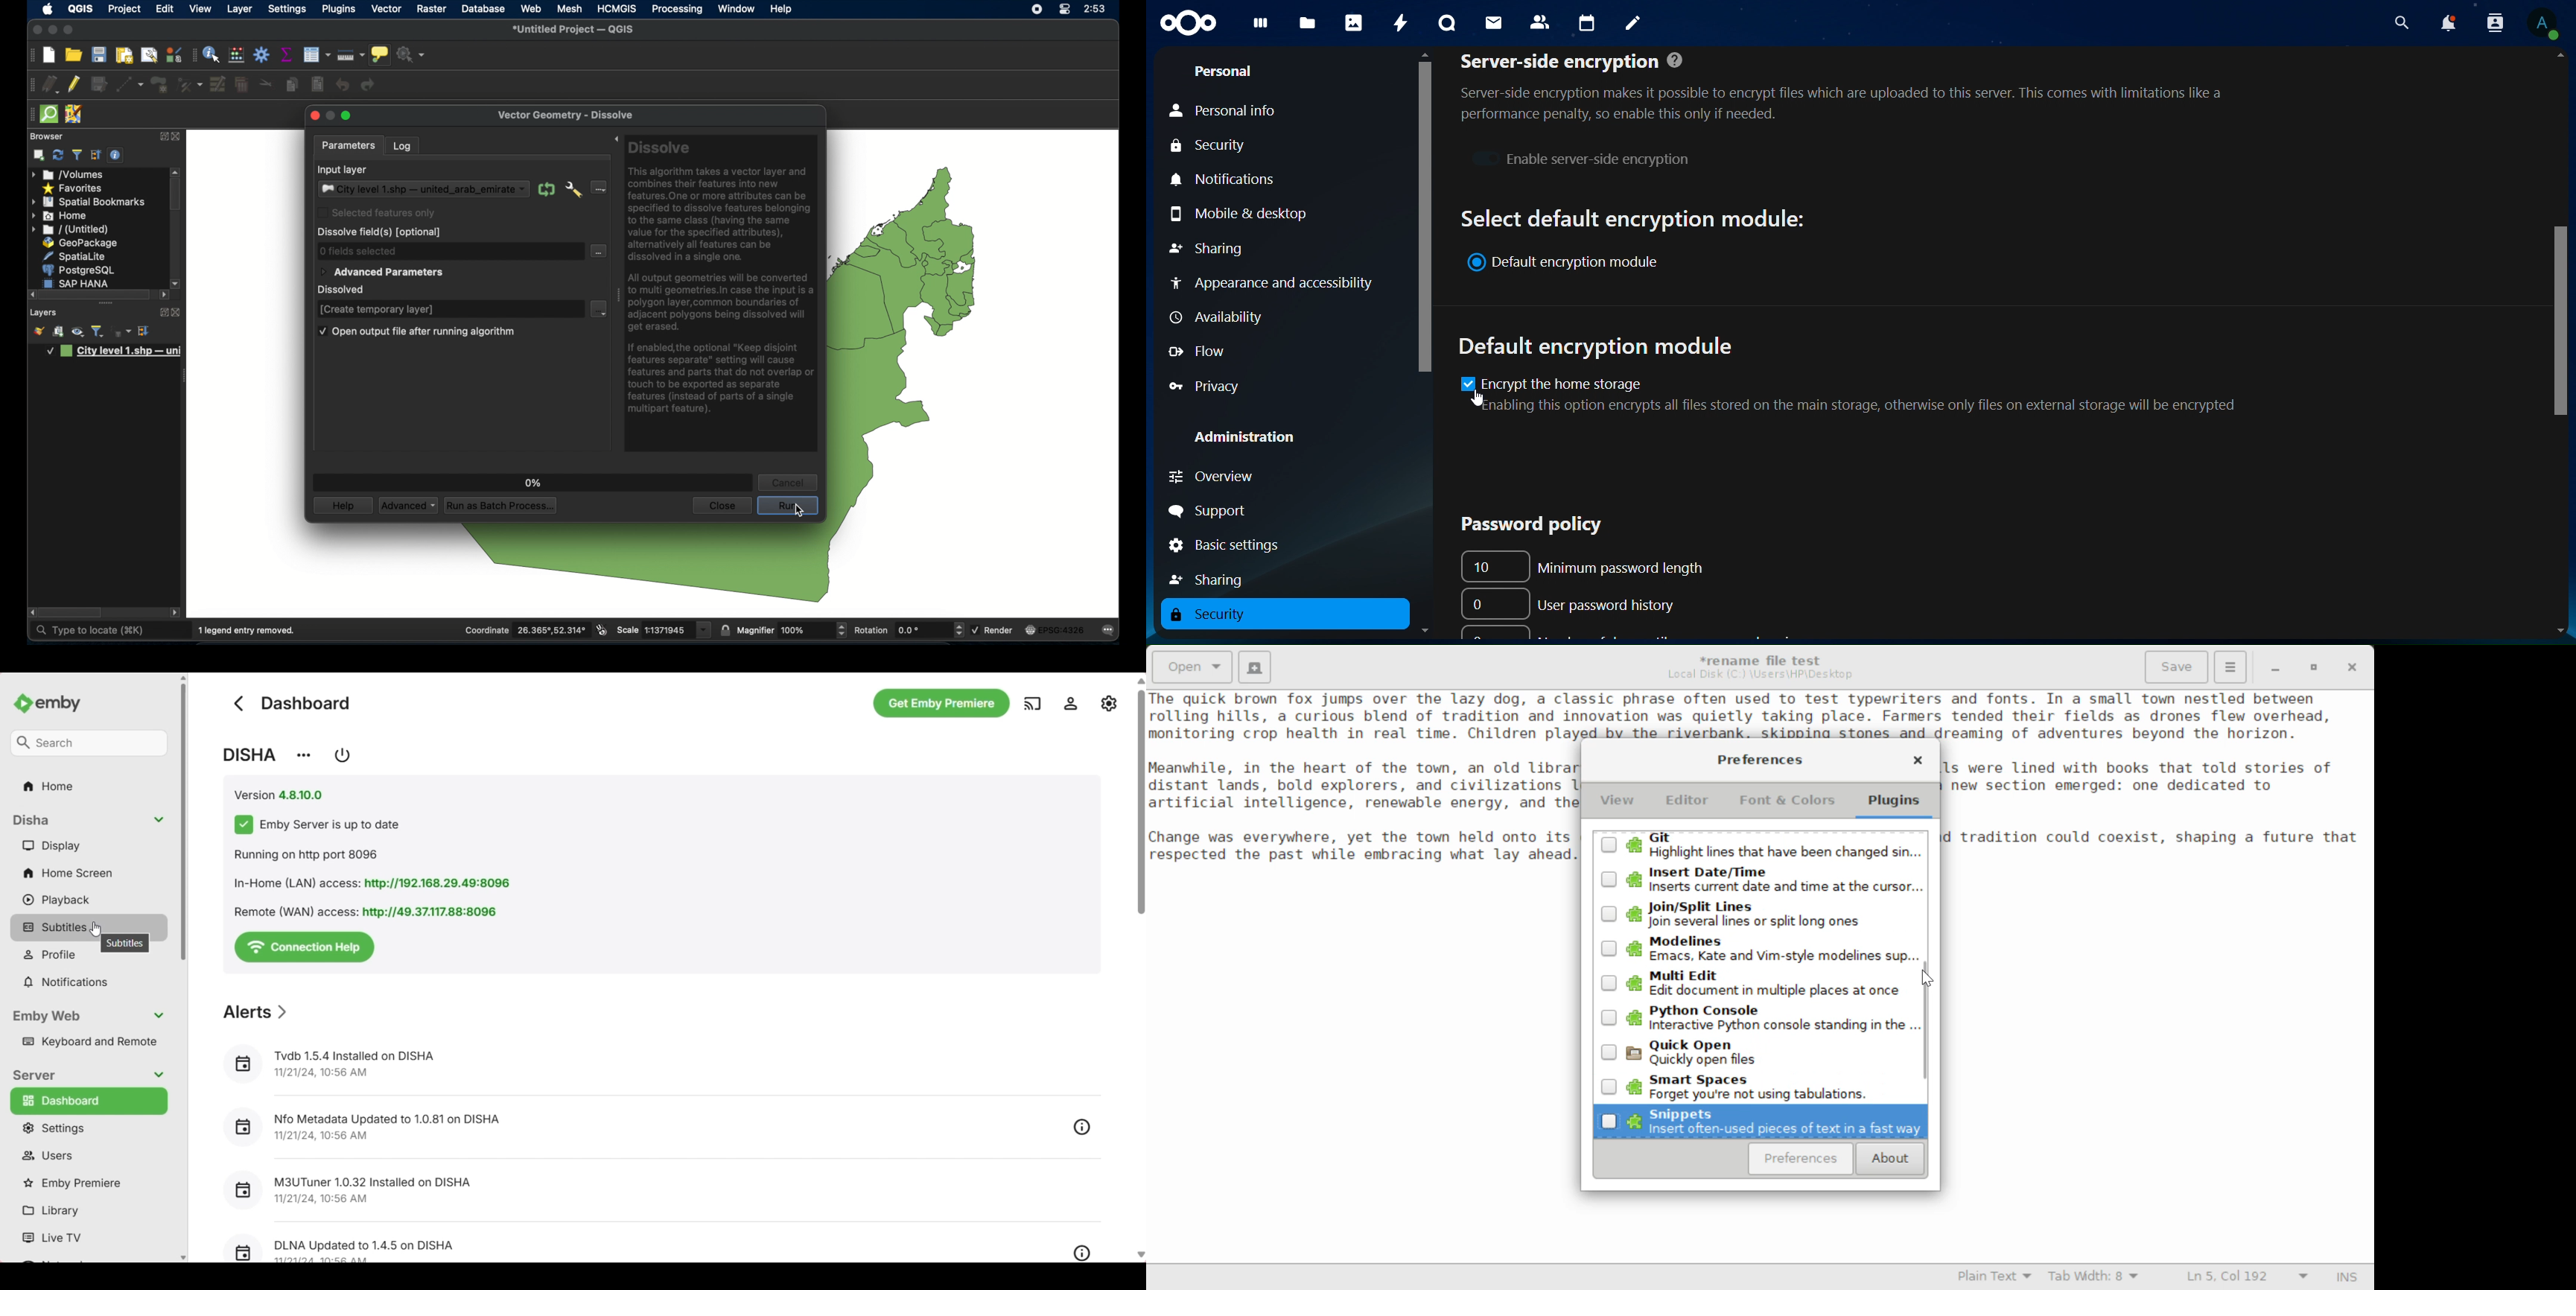  Describe the element at coordinates (122, 332) in the screenshot. I see `fileter legend by expression` at that location.